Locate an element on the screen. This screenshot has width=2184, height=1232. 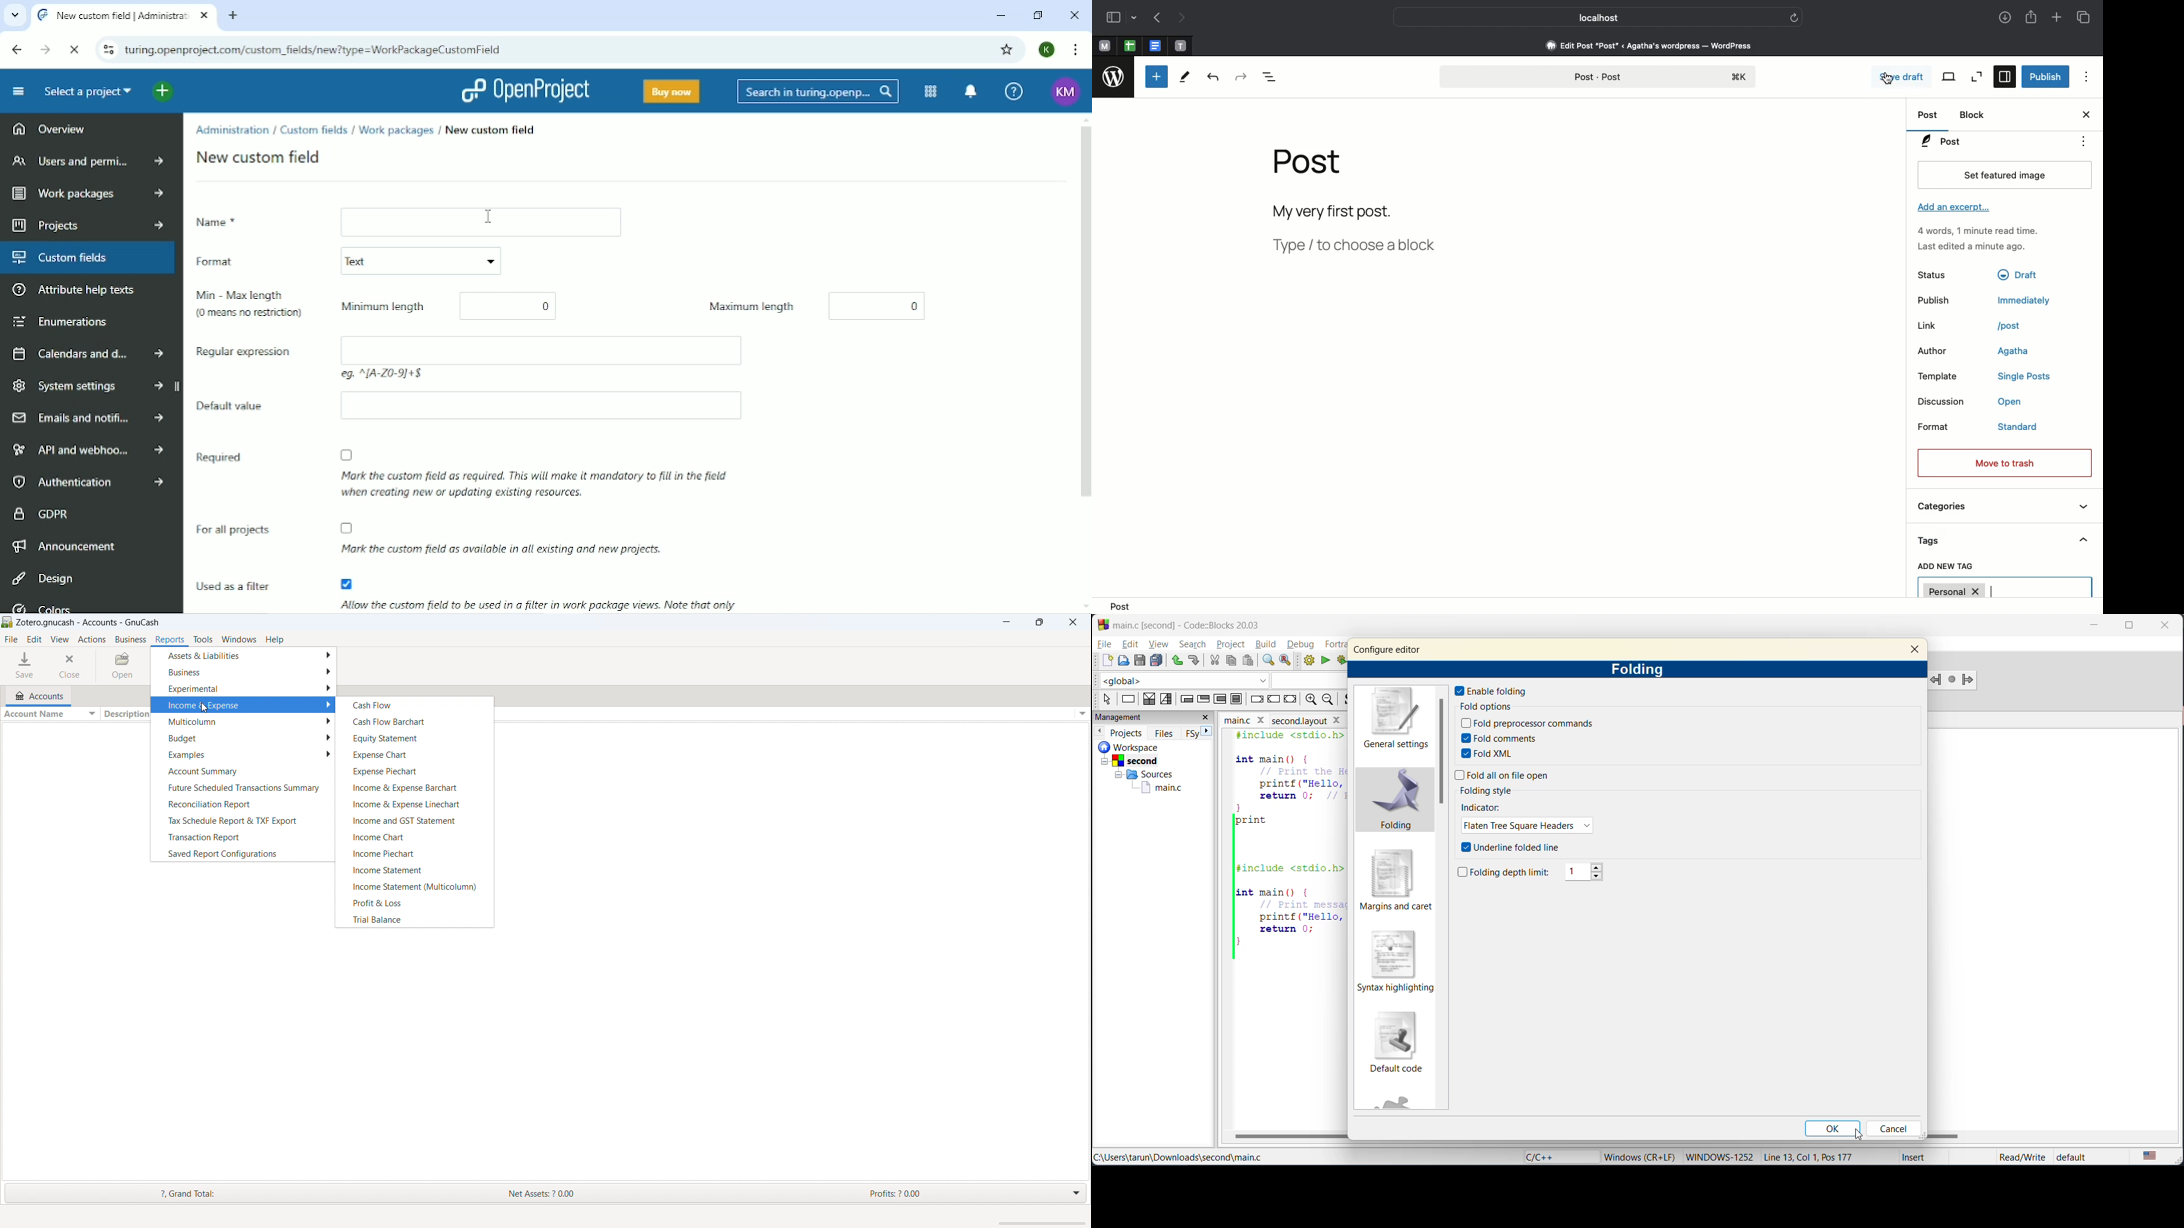
continue instruction is located at coordinates (1274, 700).